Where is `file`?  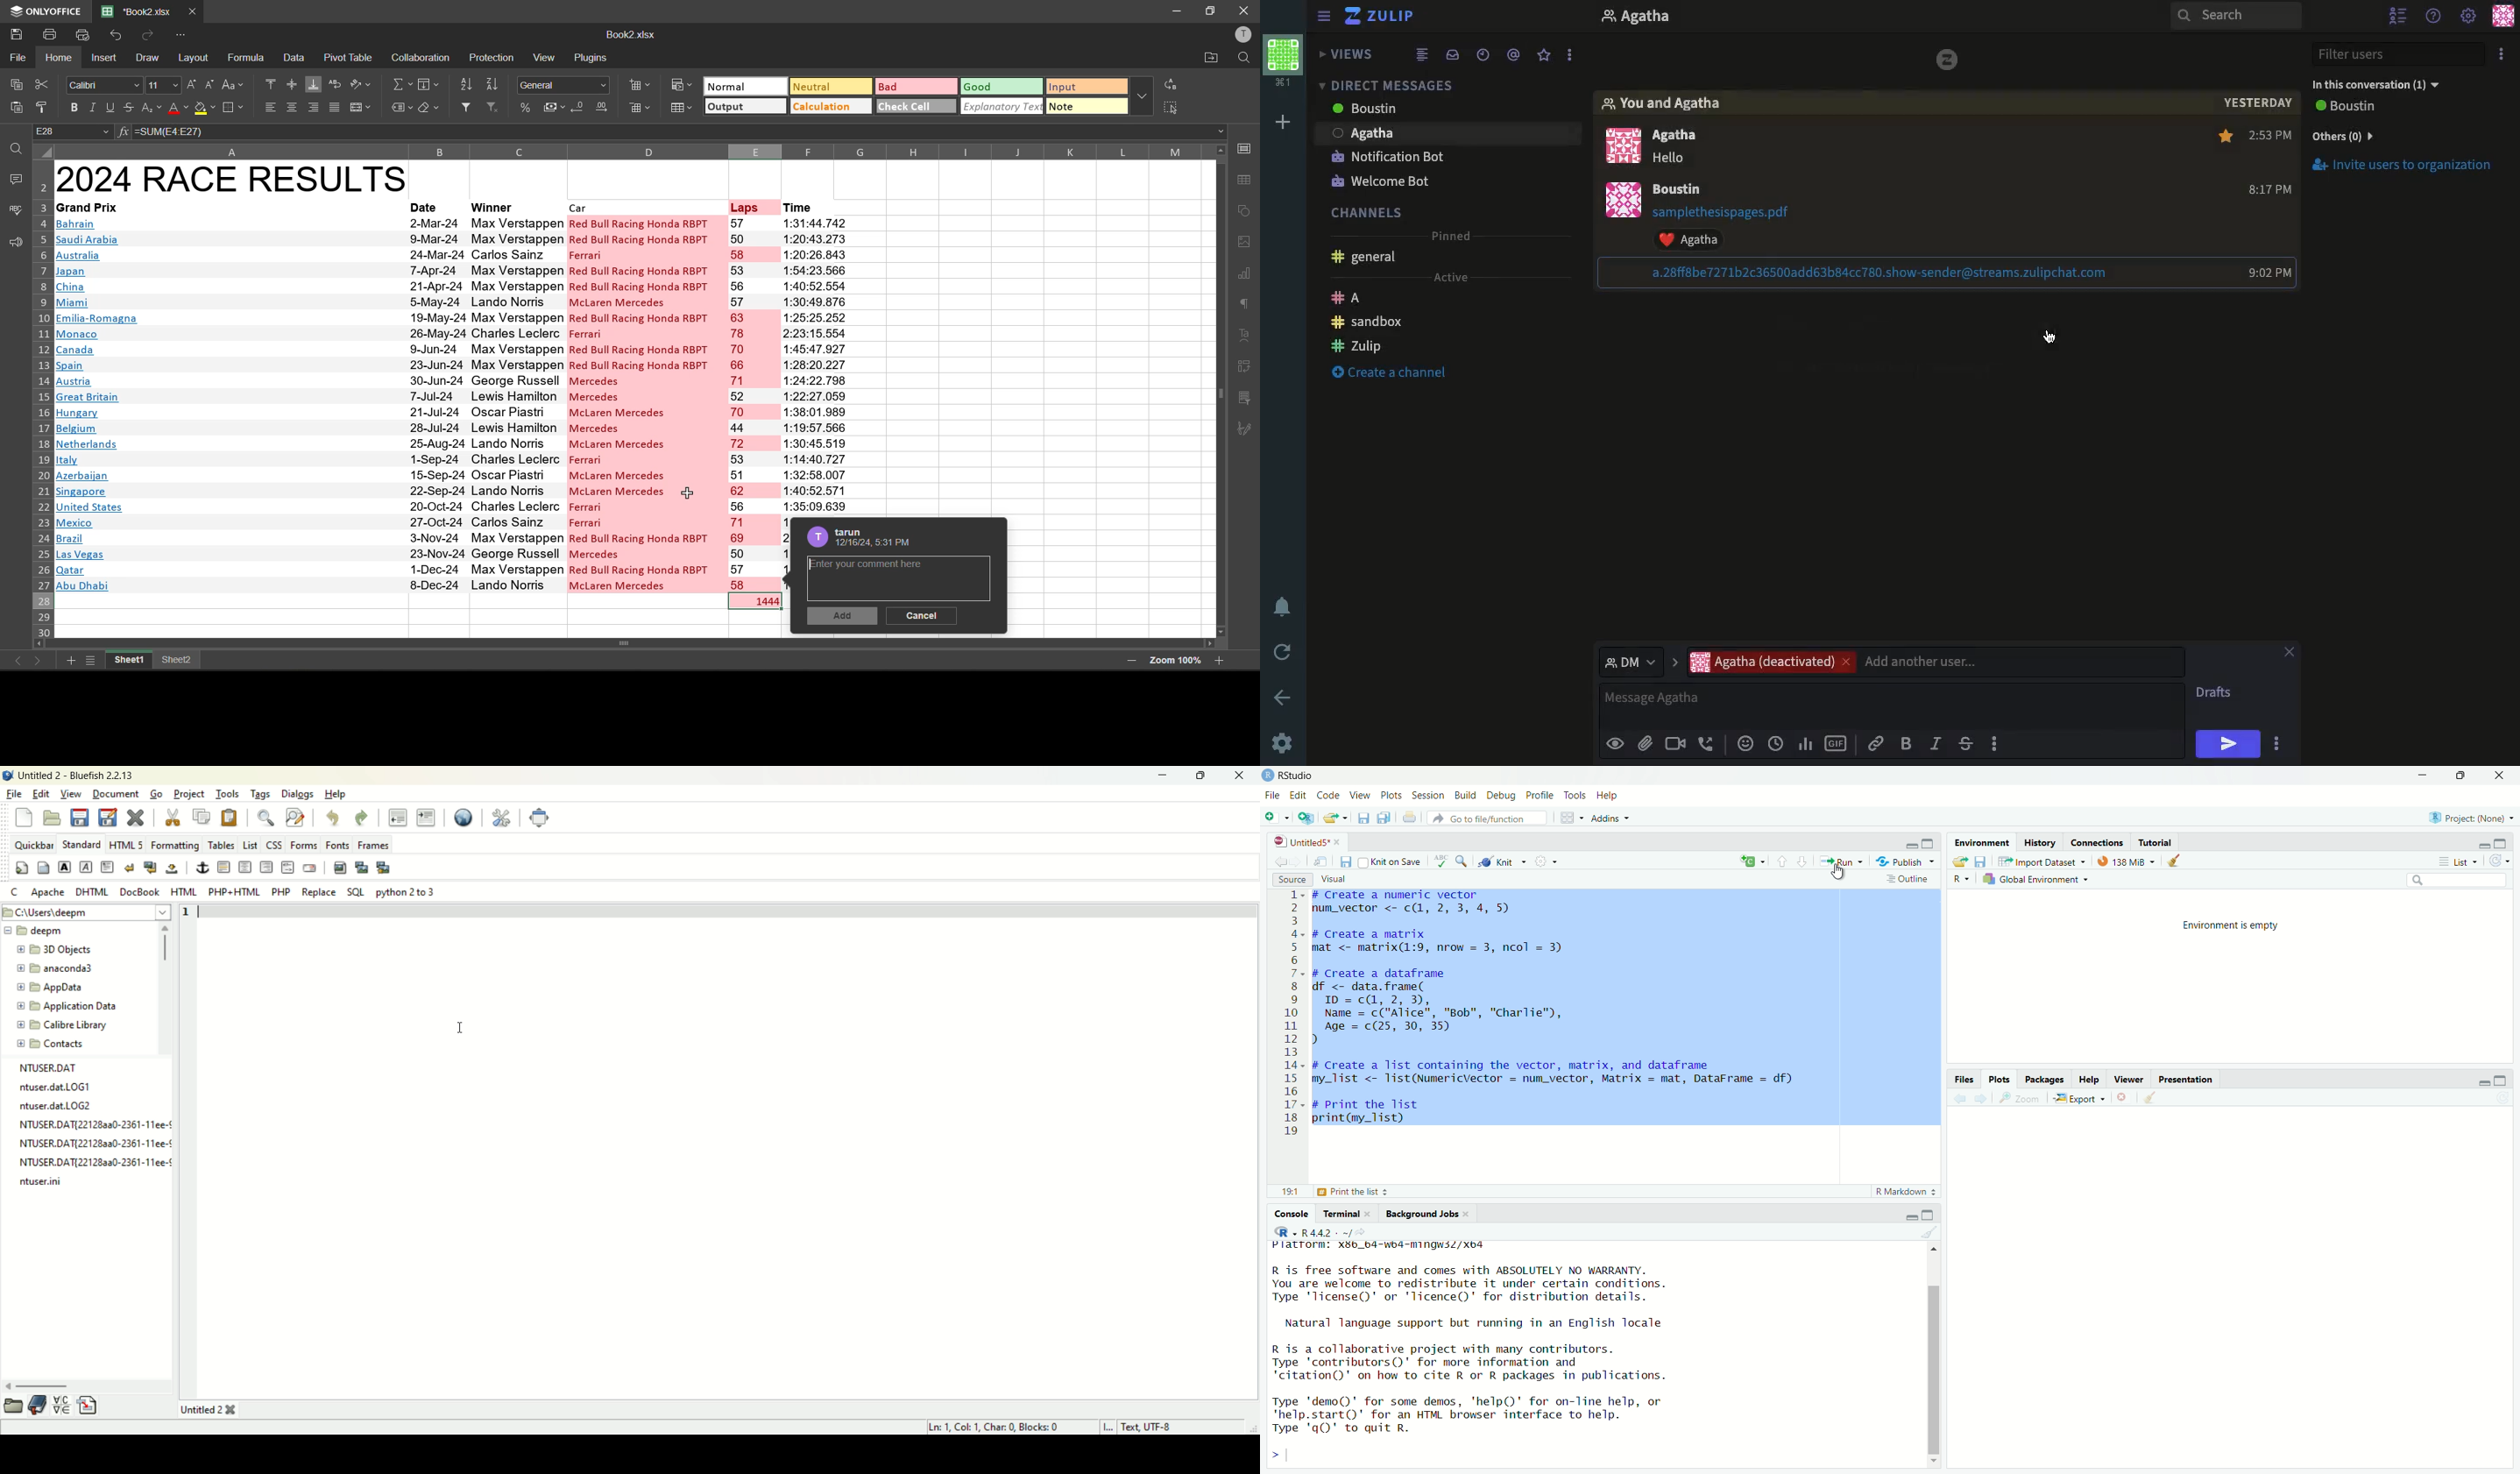
file is located at coordinates (16, 56).